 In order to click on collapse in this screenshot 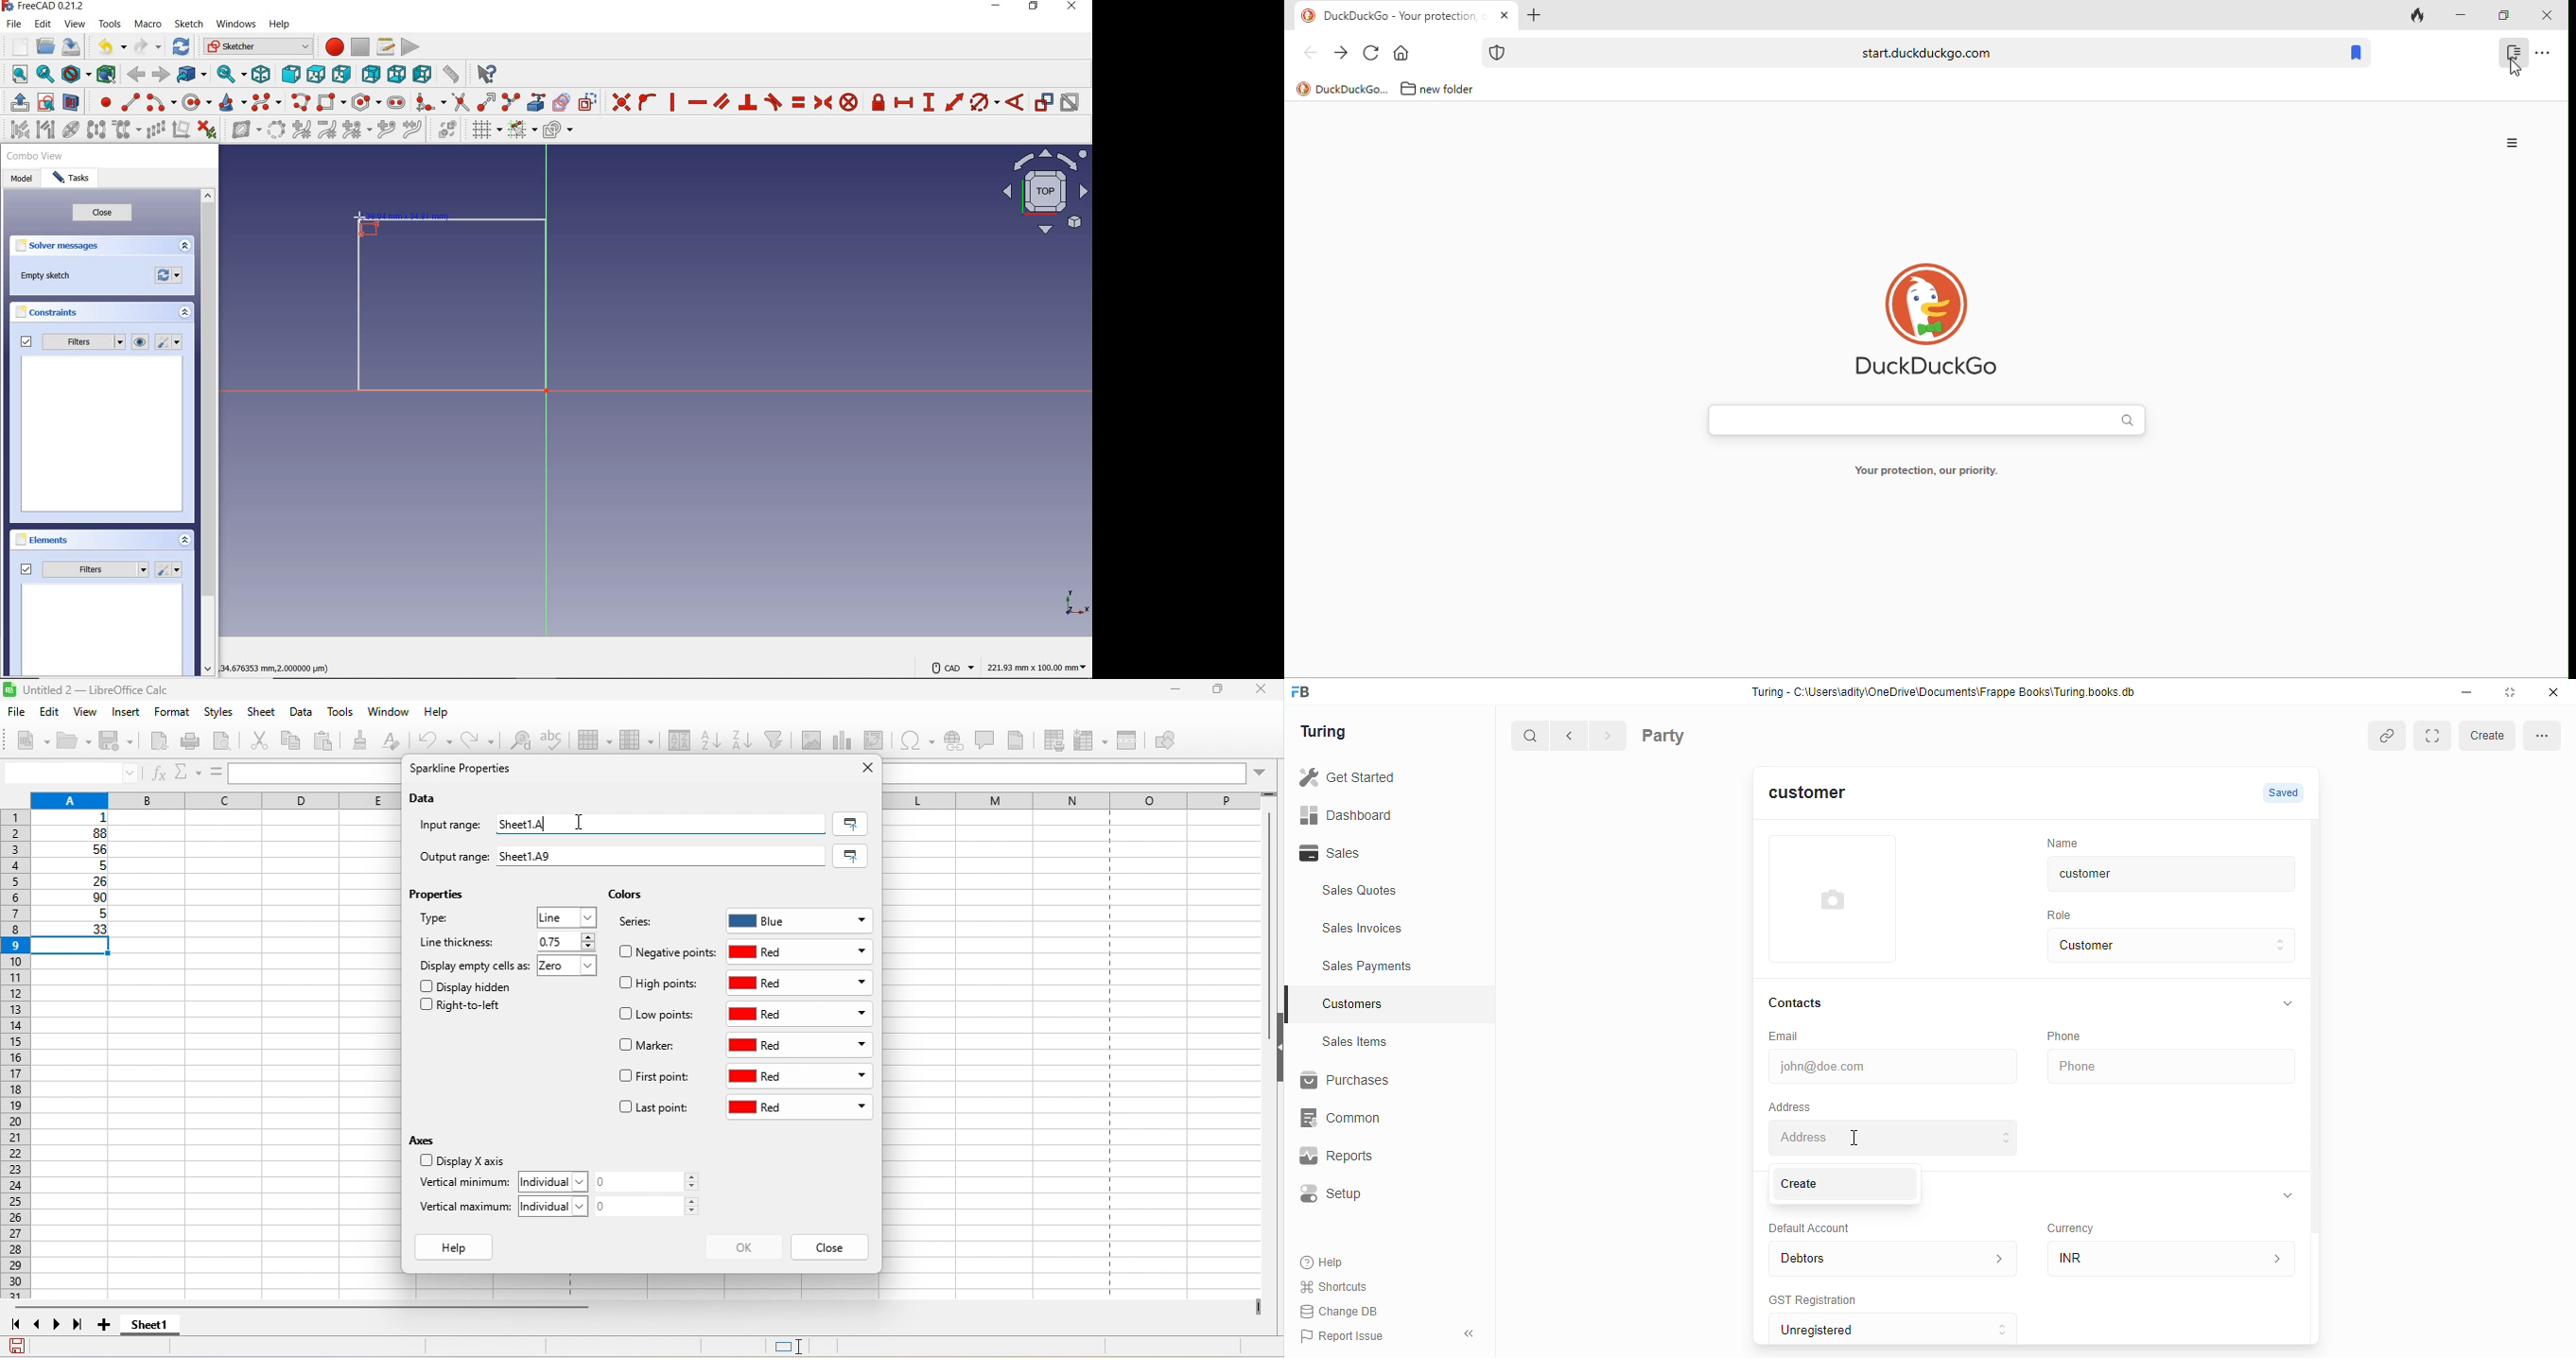, I will do `click(2286, 1004)`.